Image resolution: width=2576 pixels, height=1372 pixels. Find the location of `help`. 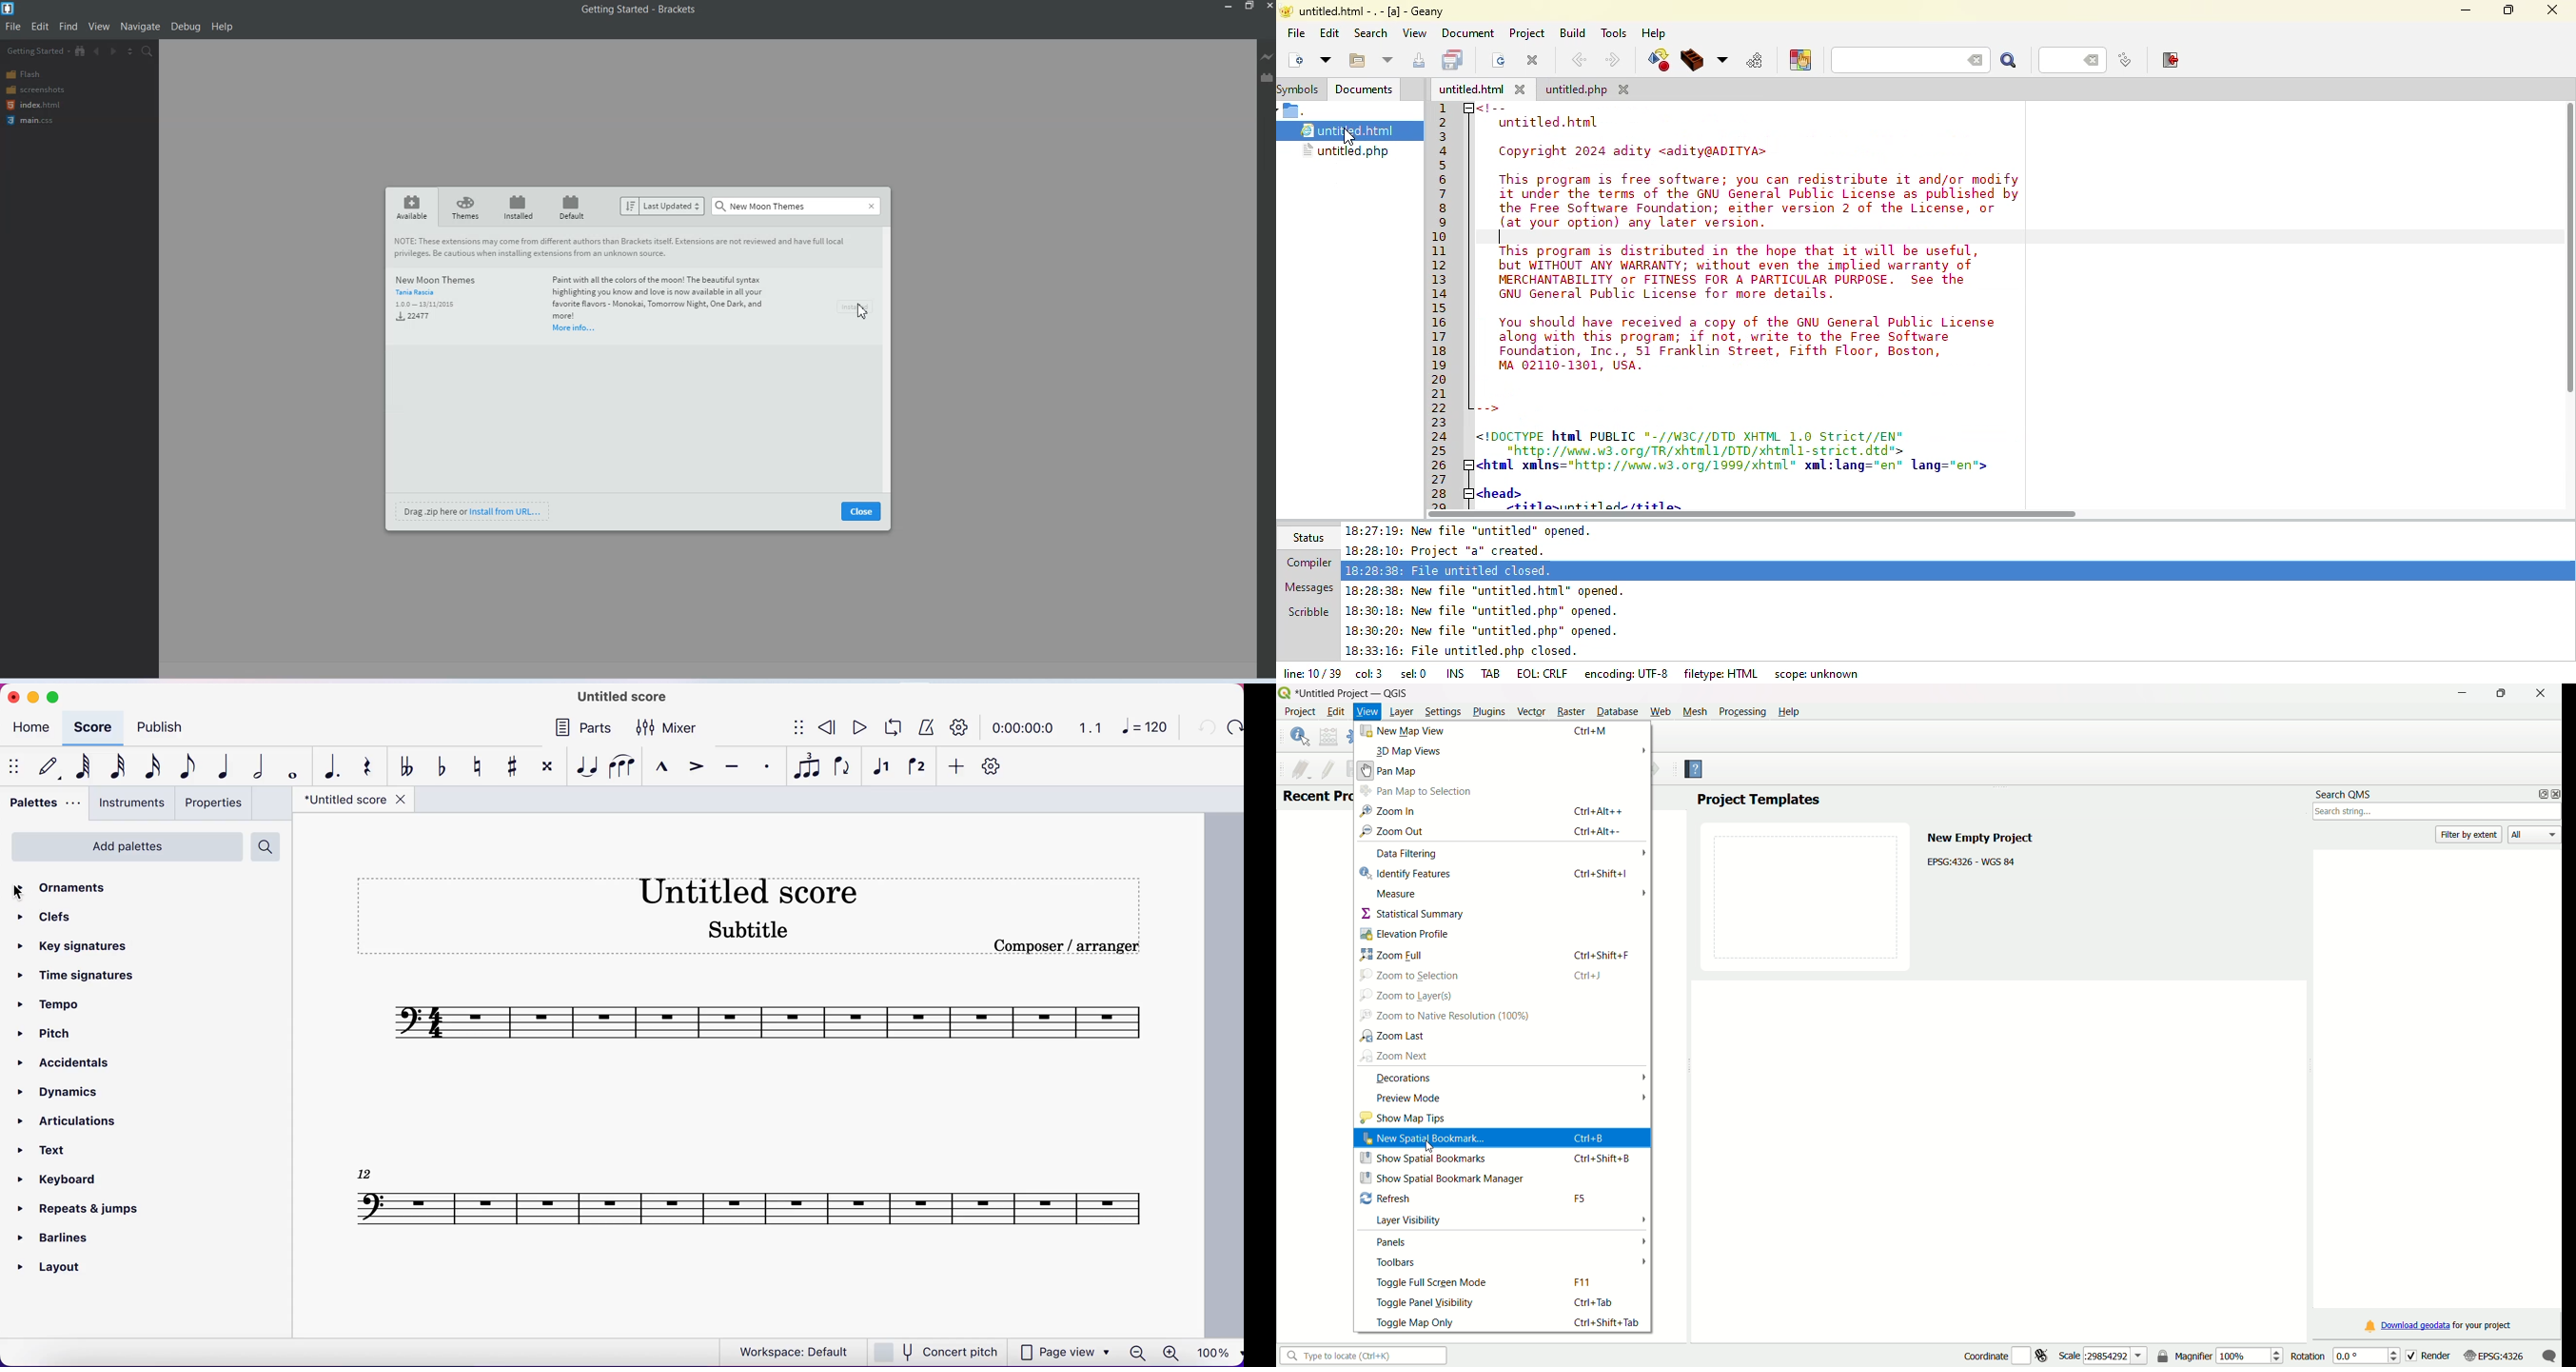

help is located at coordinates (1657, 33).